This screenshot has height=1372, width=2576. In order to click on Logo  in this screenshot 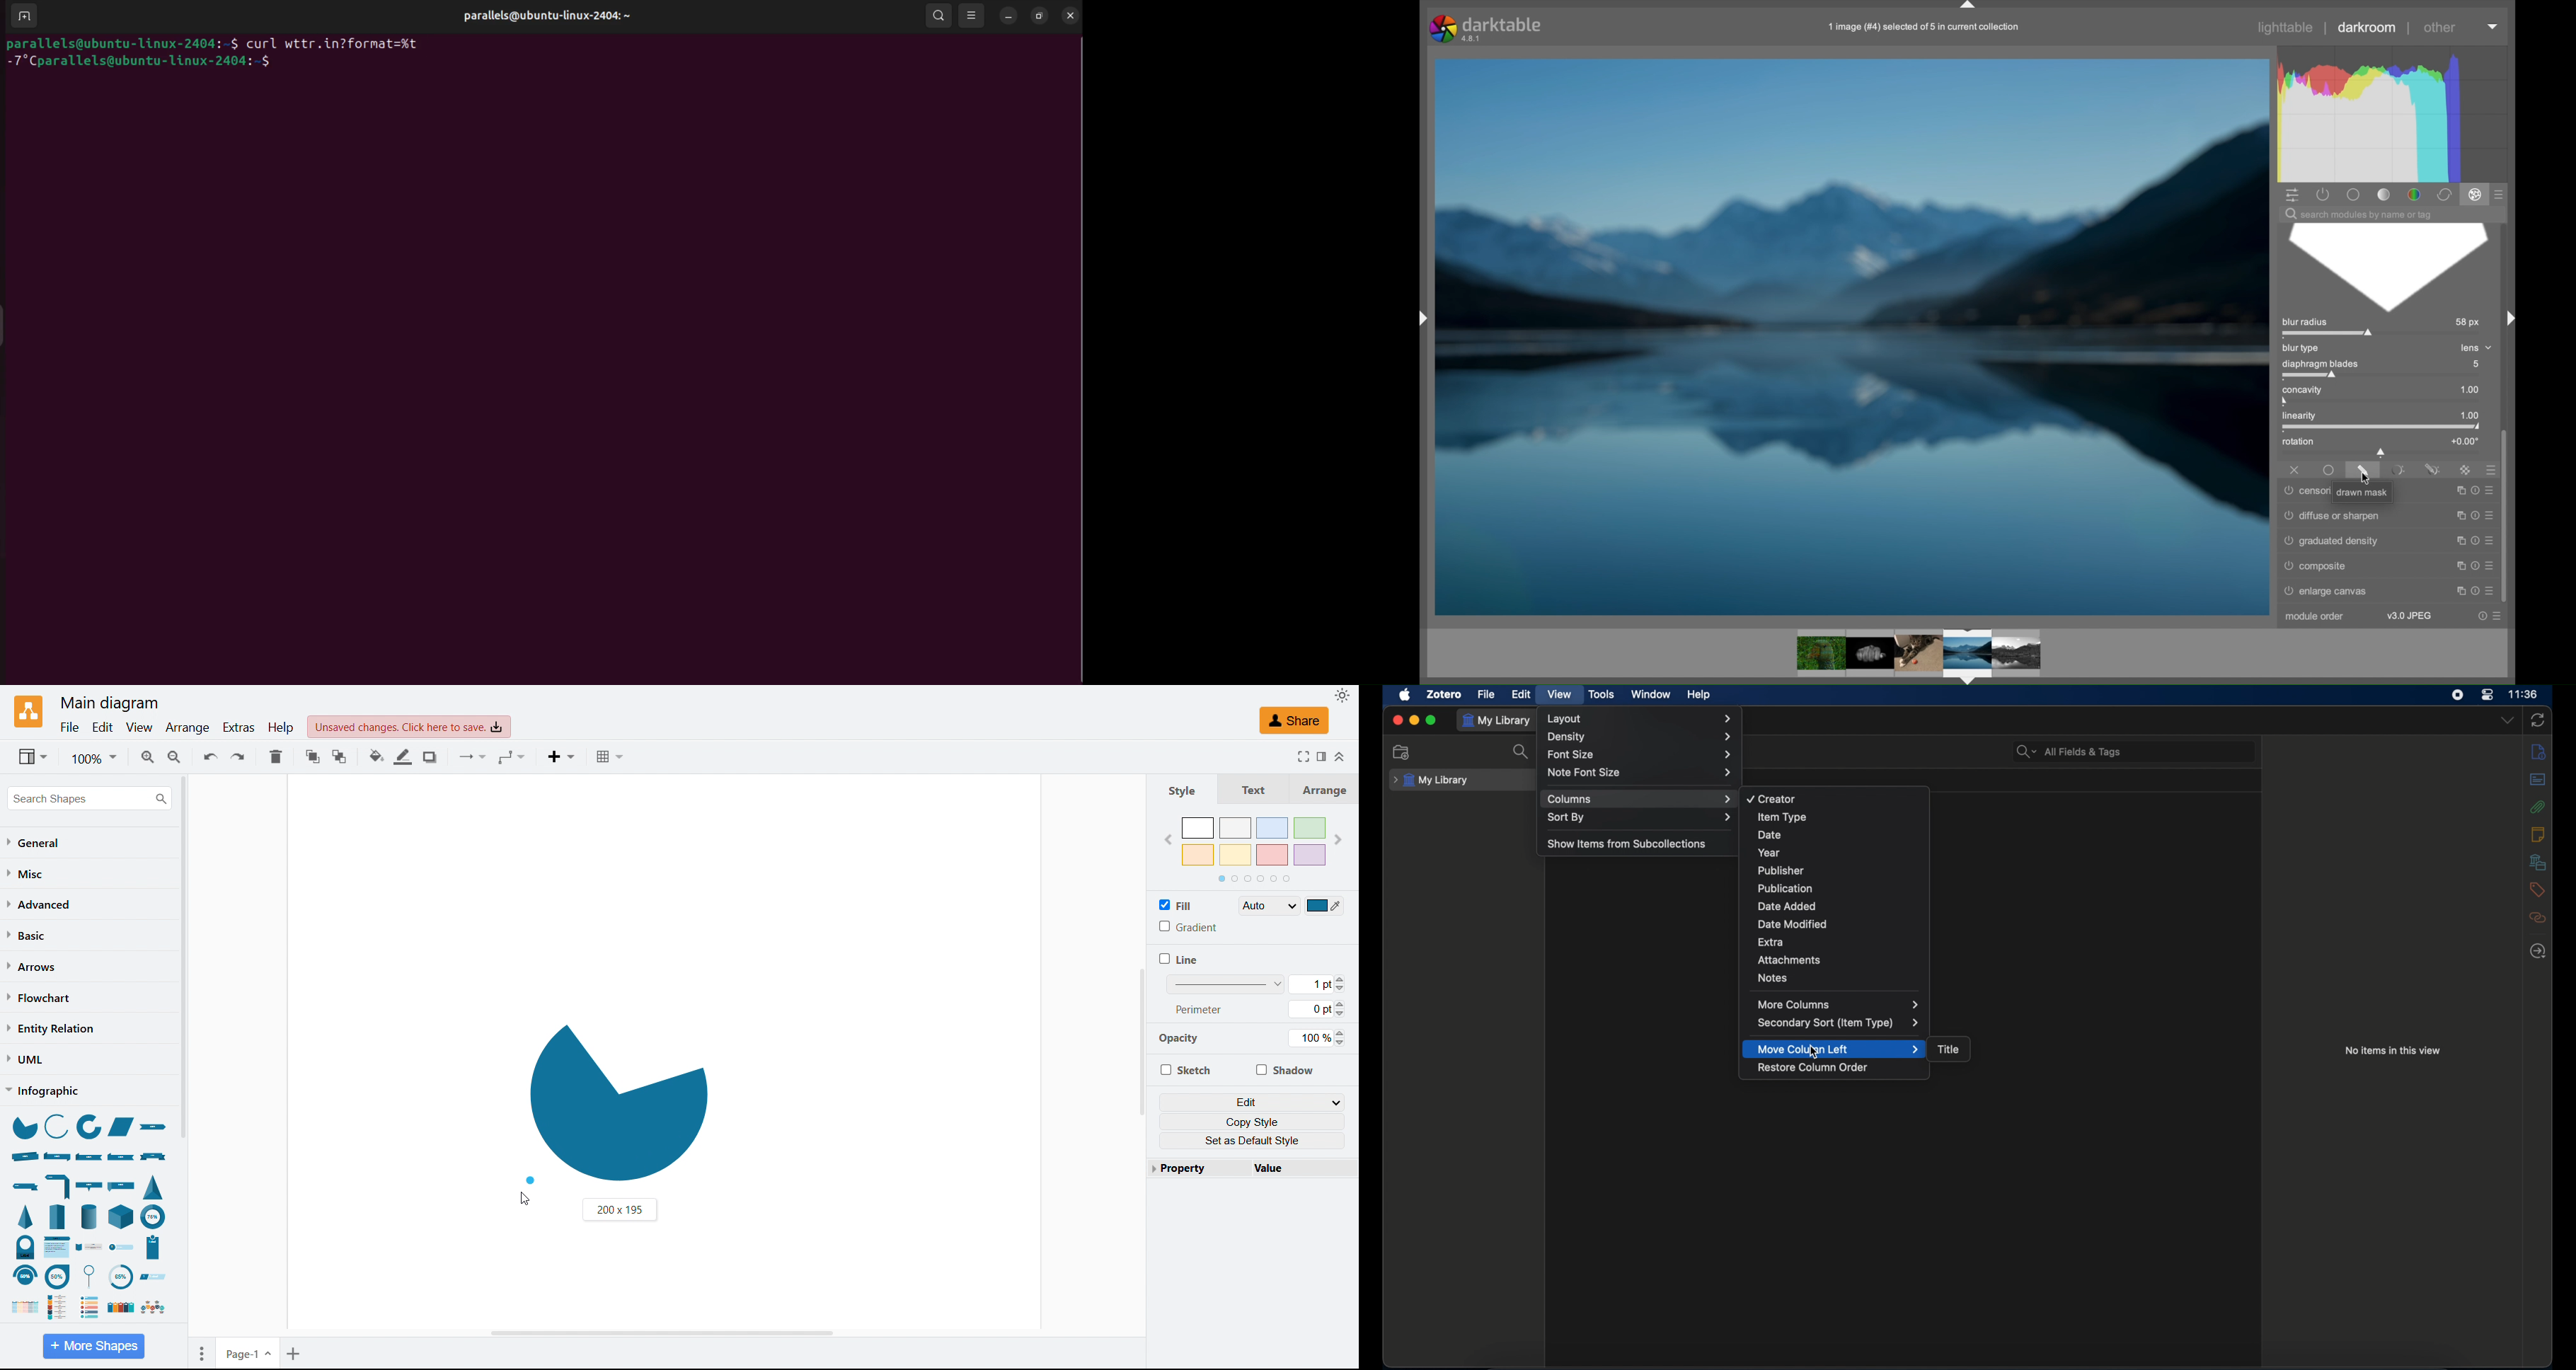, I will do `click(30, 713)`.